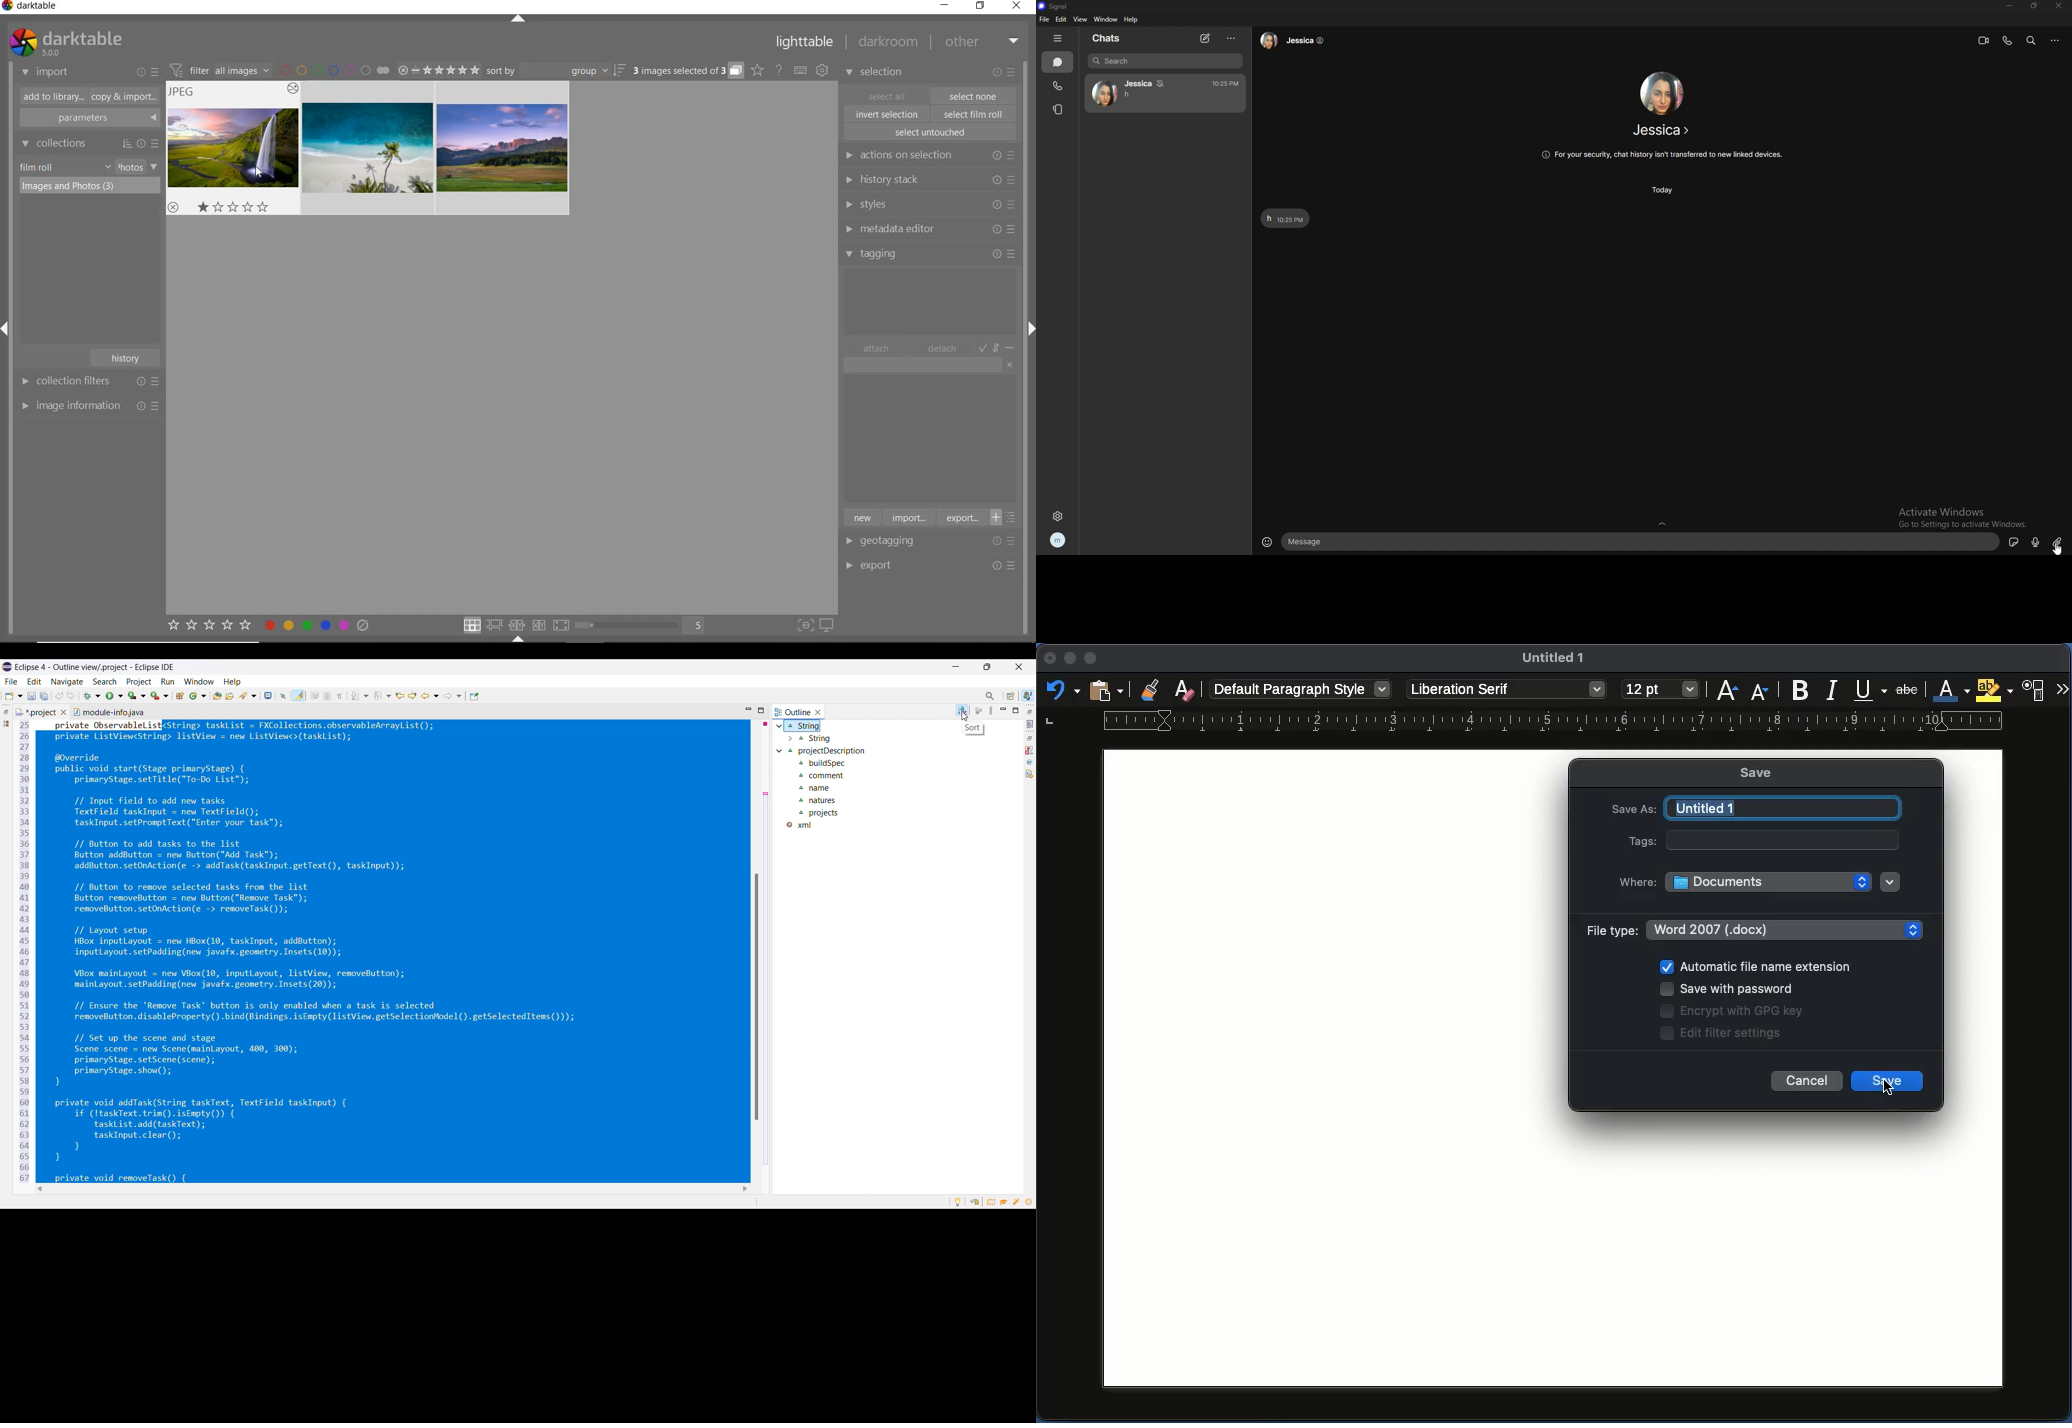 This screenshot has height=1428, width=2072. Describe the element at coordinates (889, 44) in the screenshot. I see `darkroom` at that location.